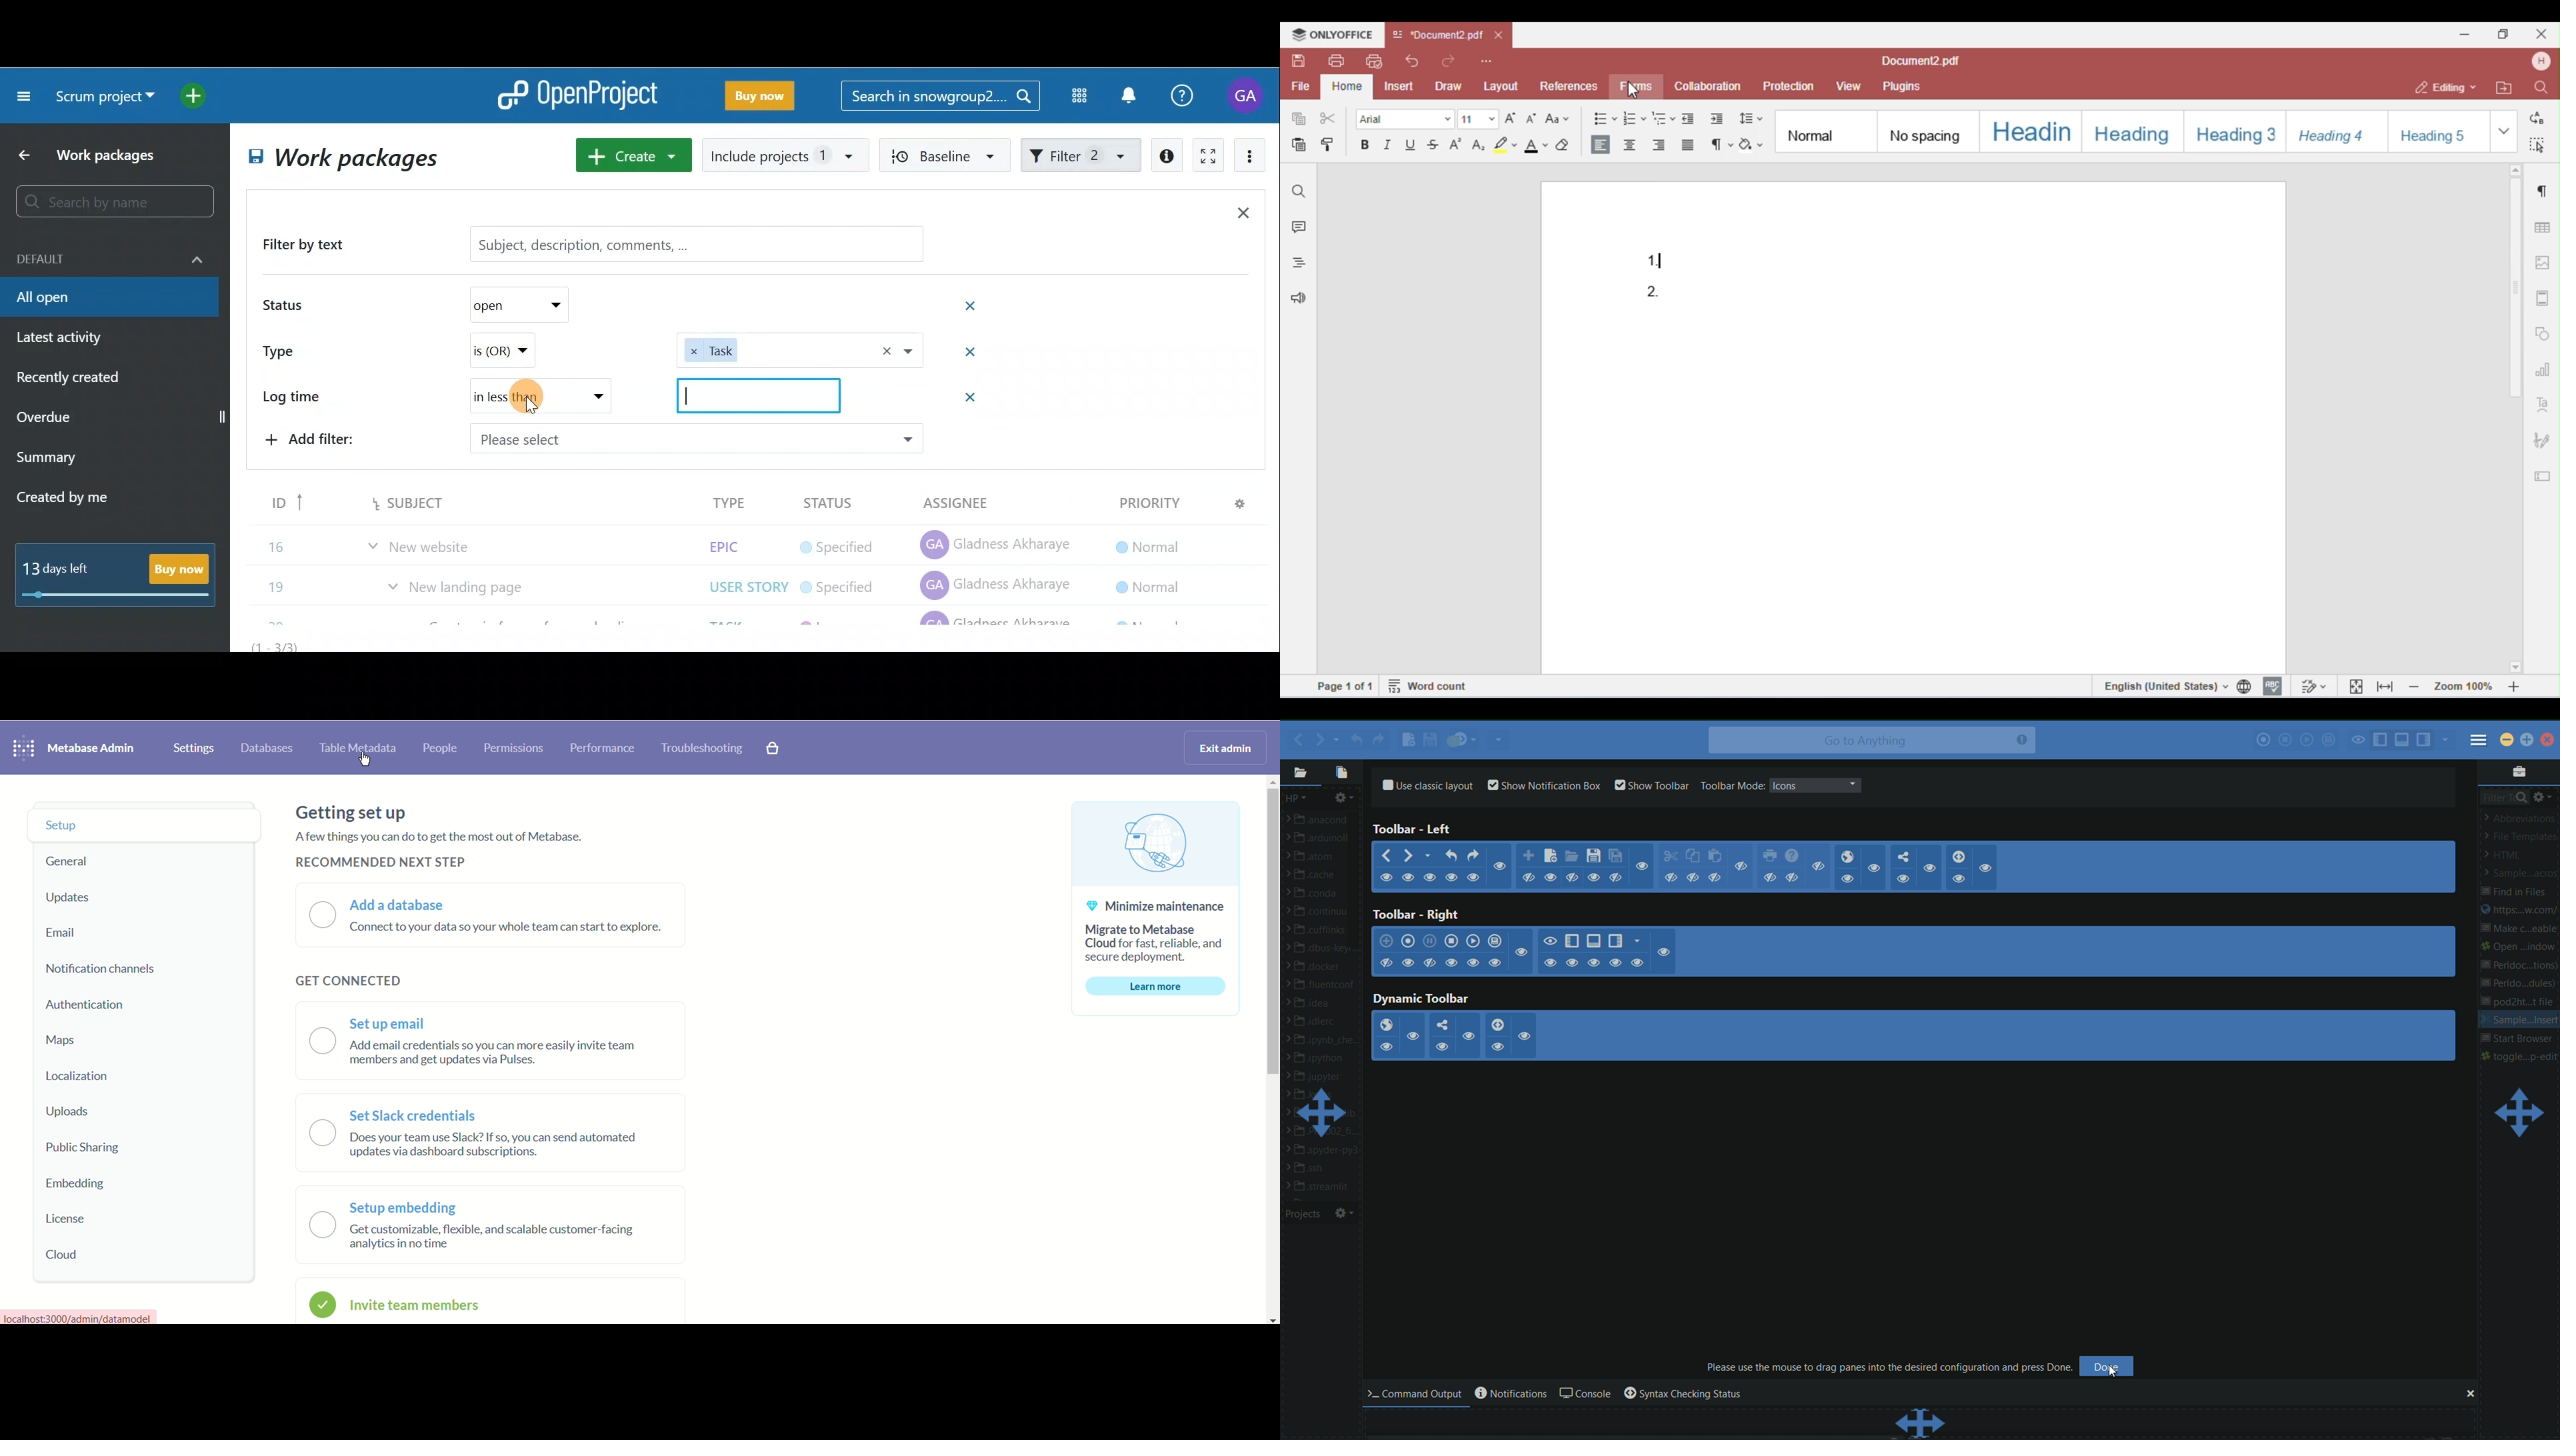 This screenshot has height=1456, width=2576. Describe the element at coordinates (2521, 817) in the screenshot. I see `abbreviations` at that location.